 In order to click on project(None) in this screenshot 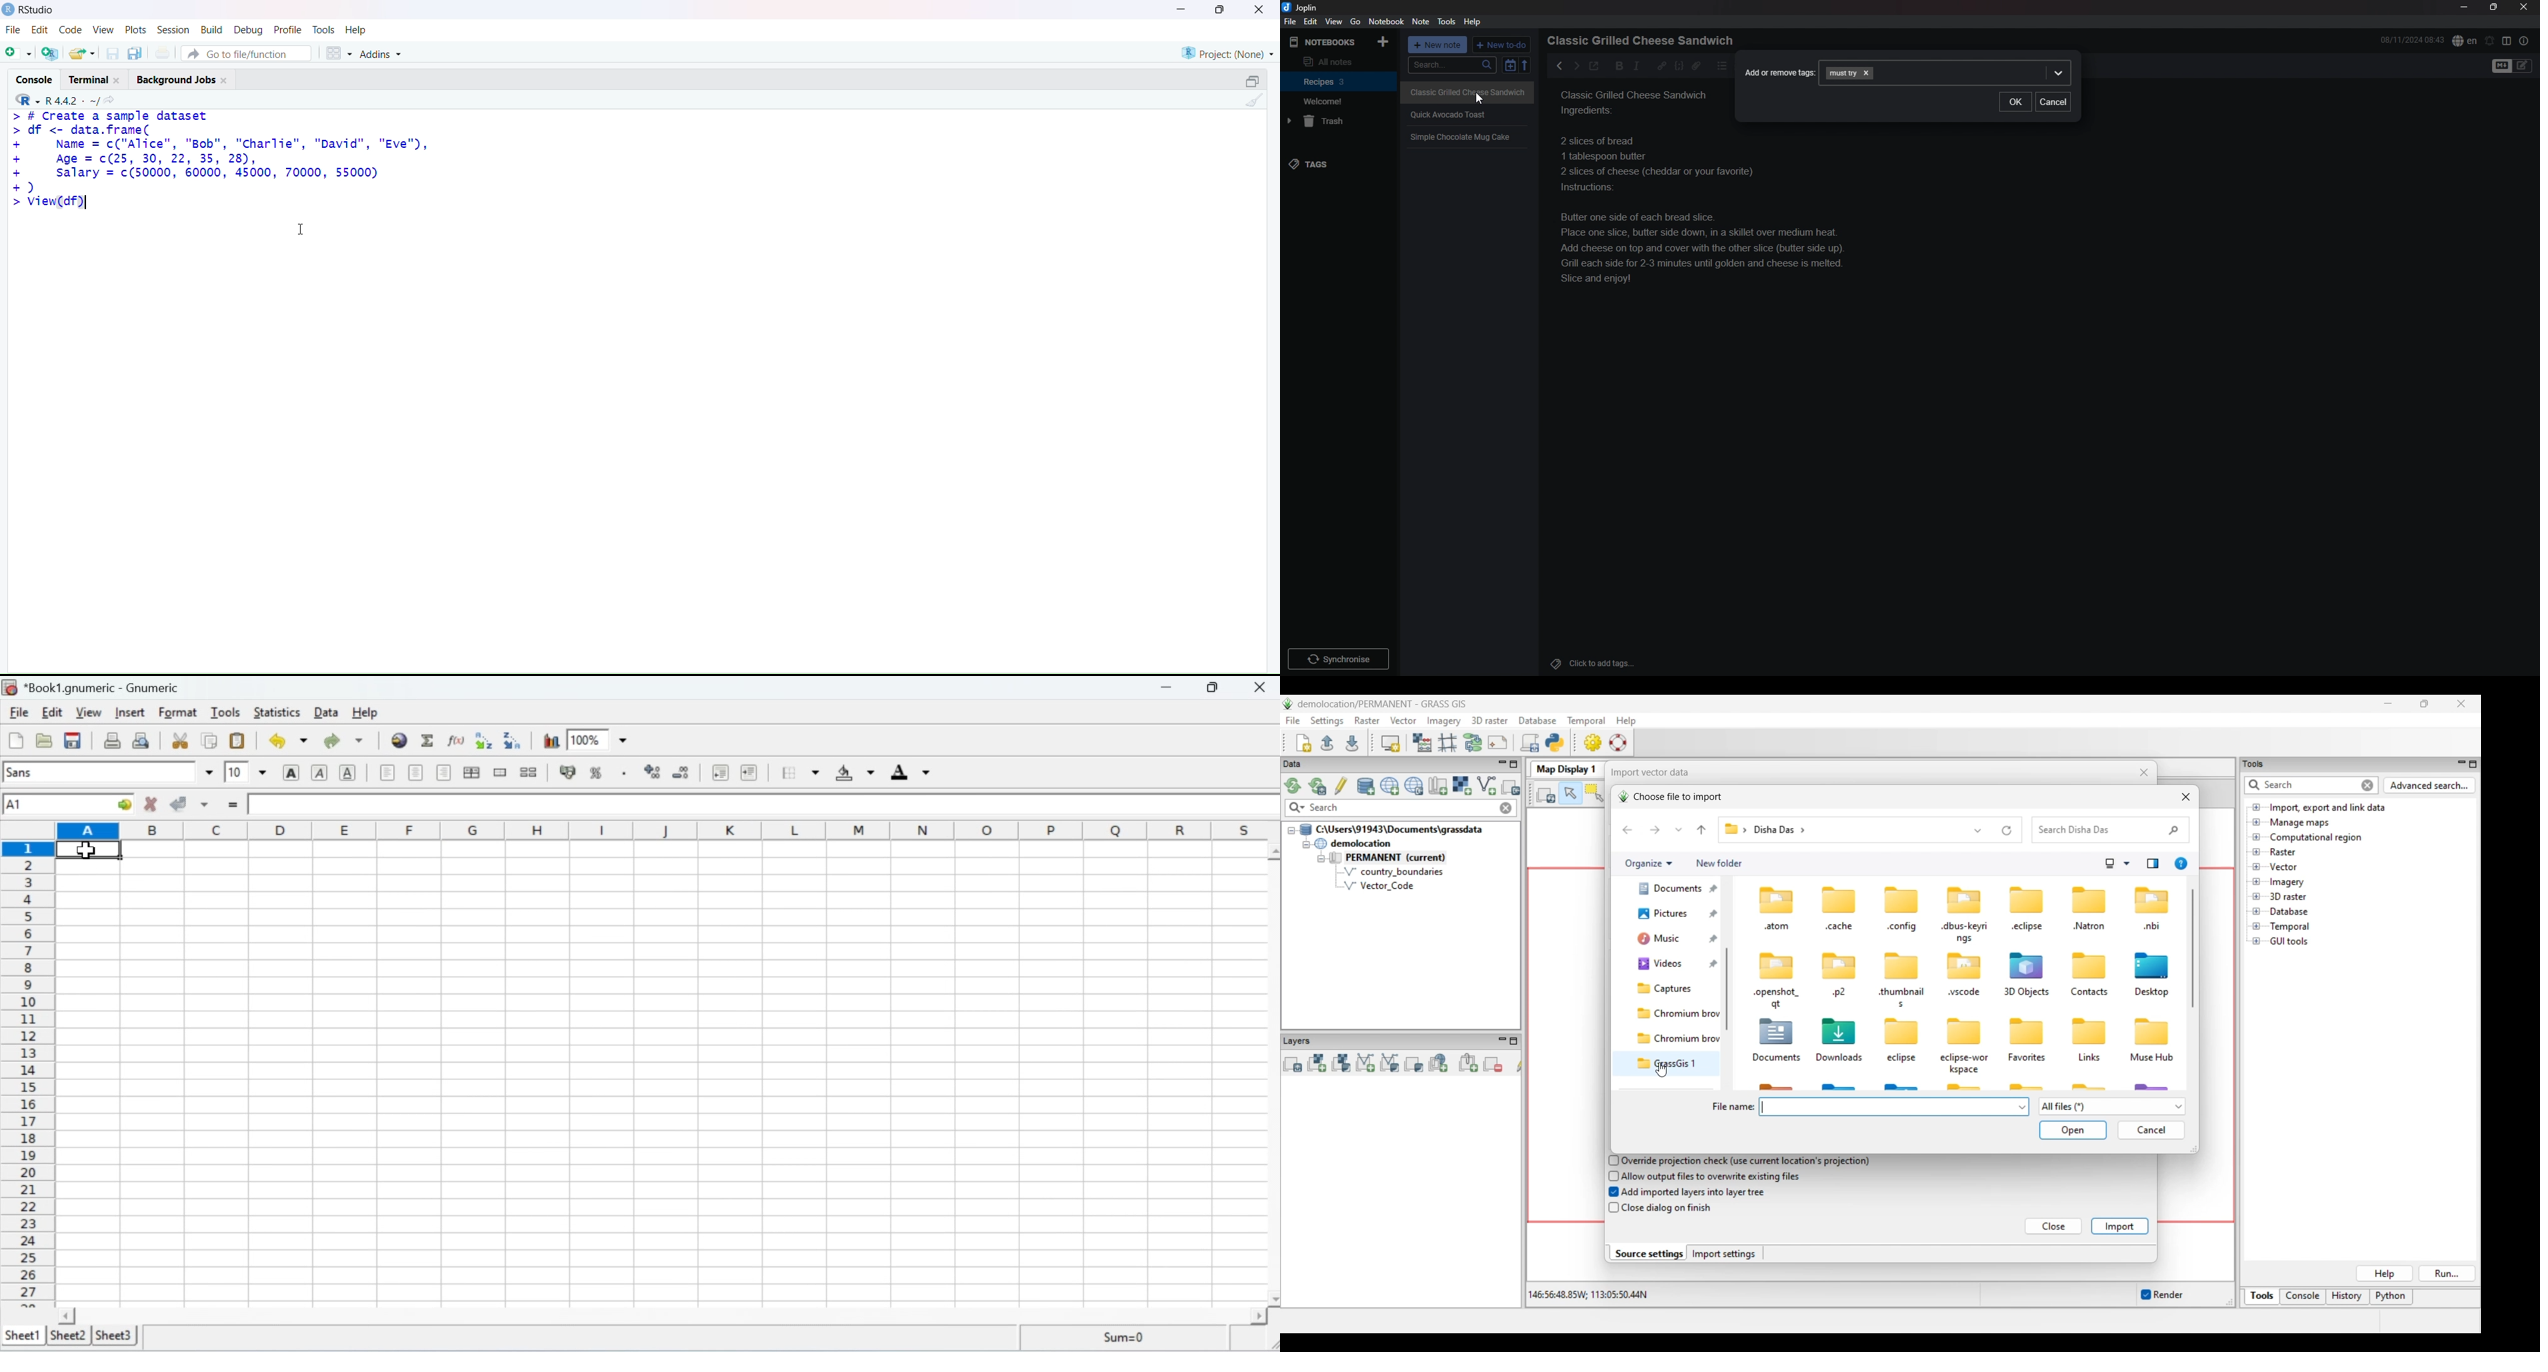, I will do `click(1227, 51)`.